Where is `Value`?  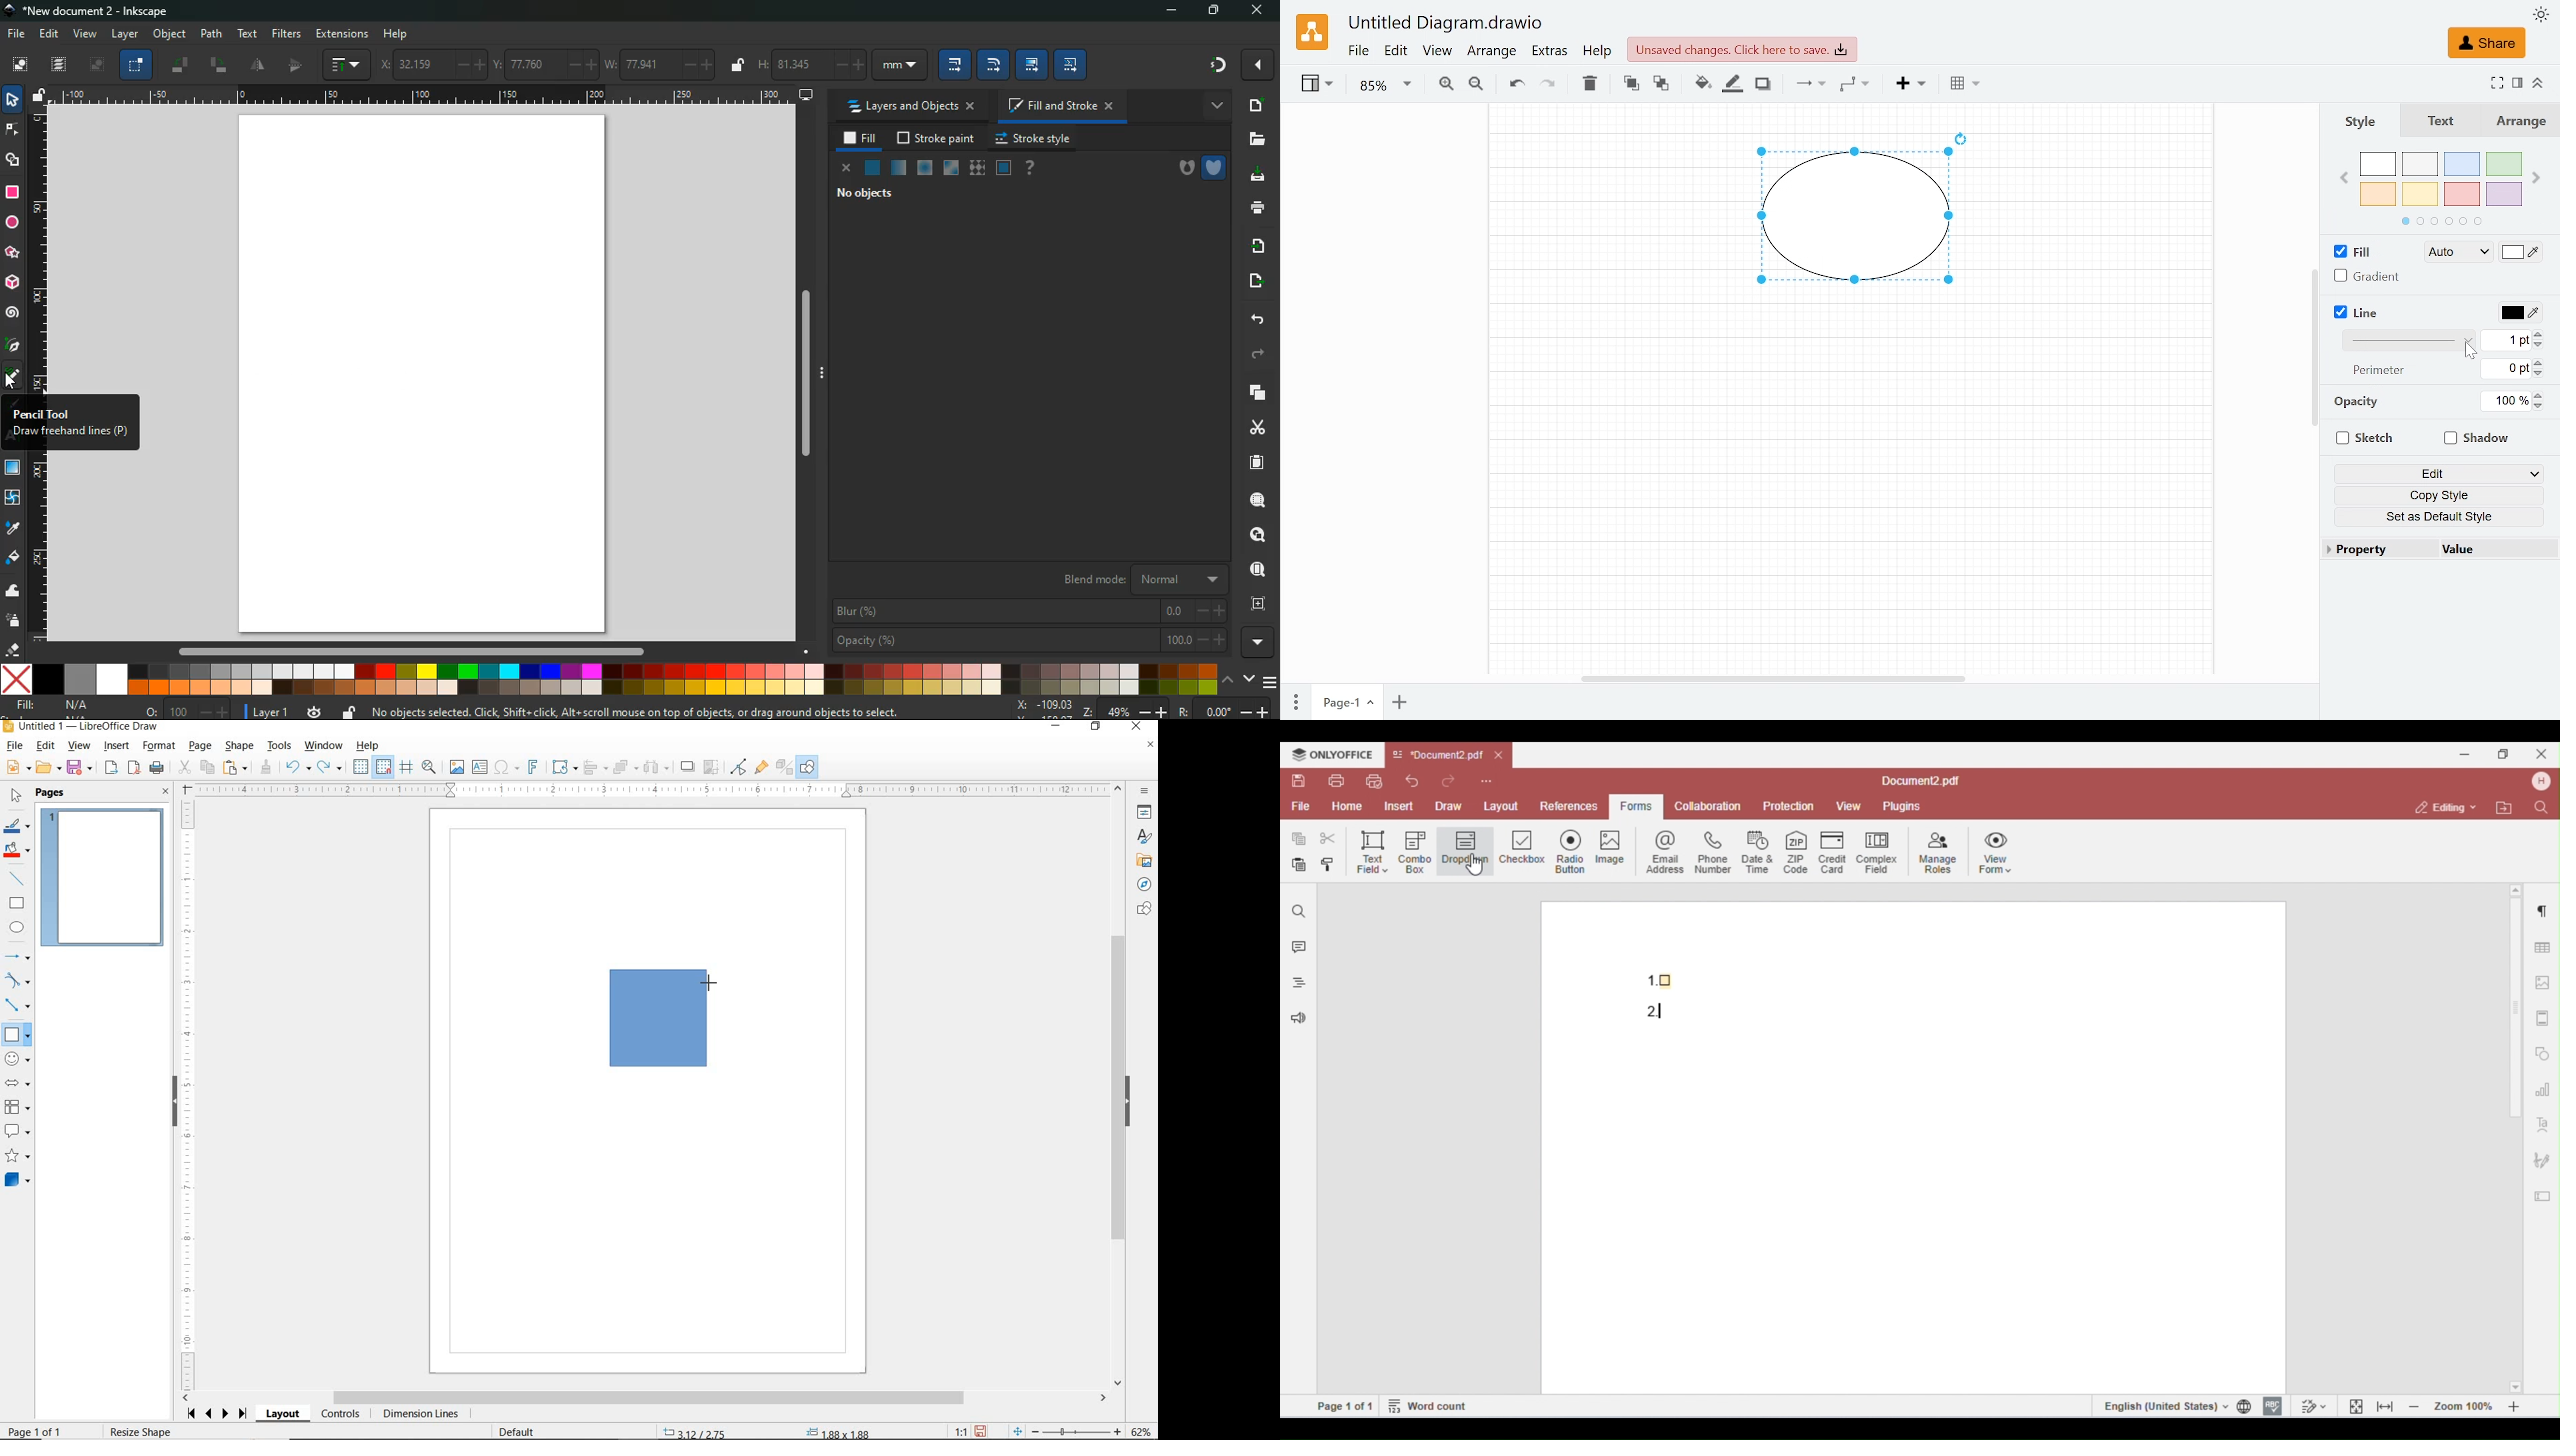 Value is located at coordinates (2487, 550).